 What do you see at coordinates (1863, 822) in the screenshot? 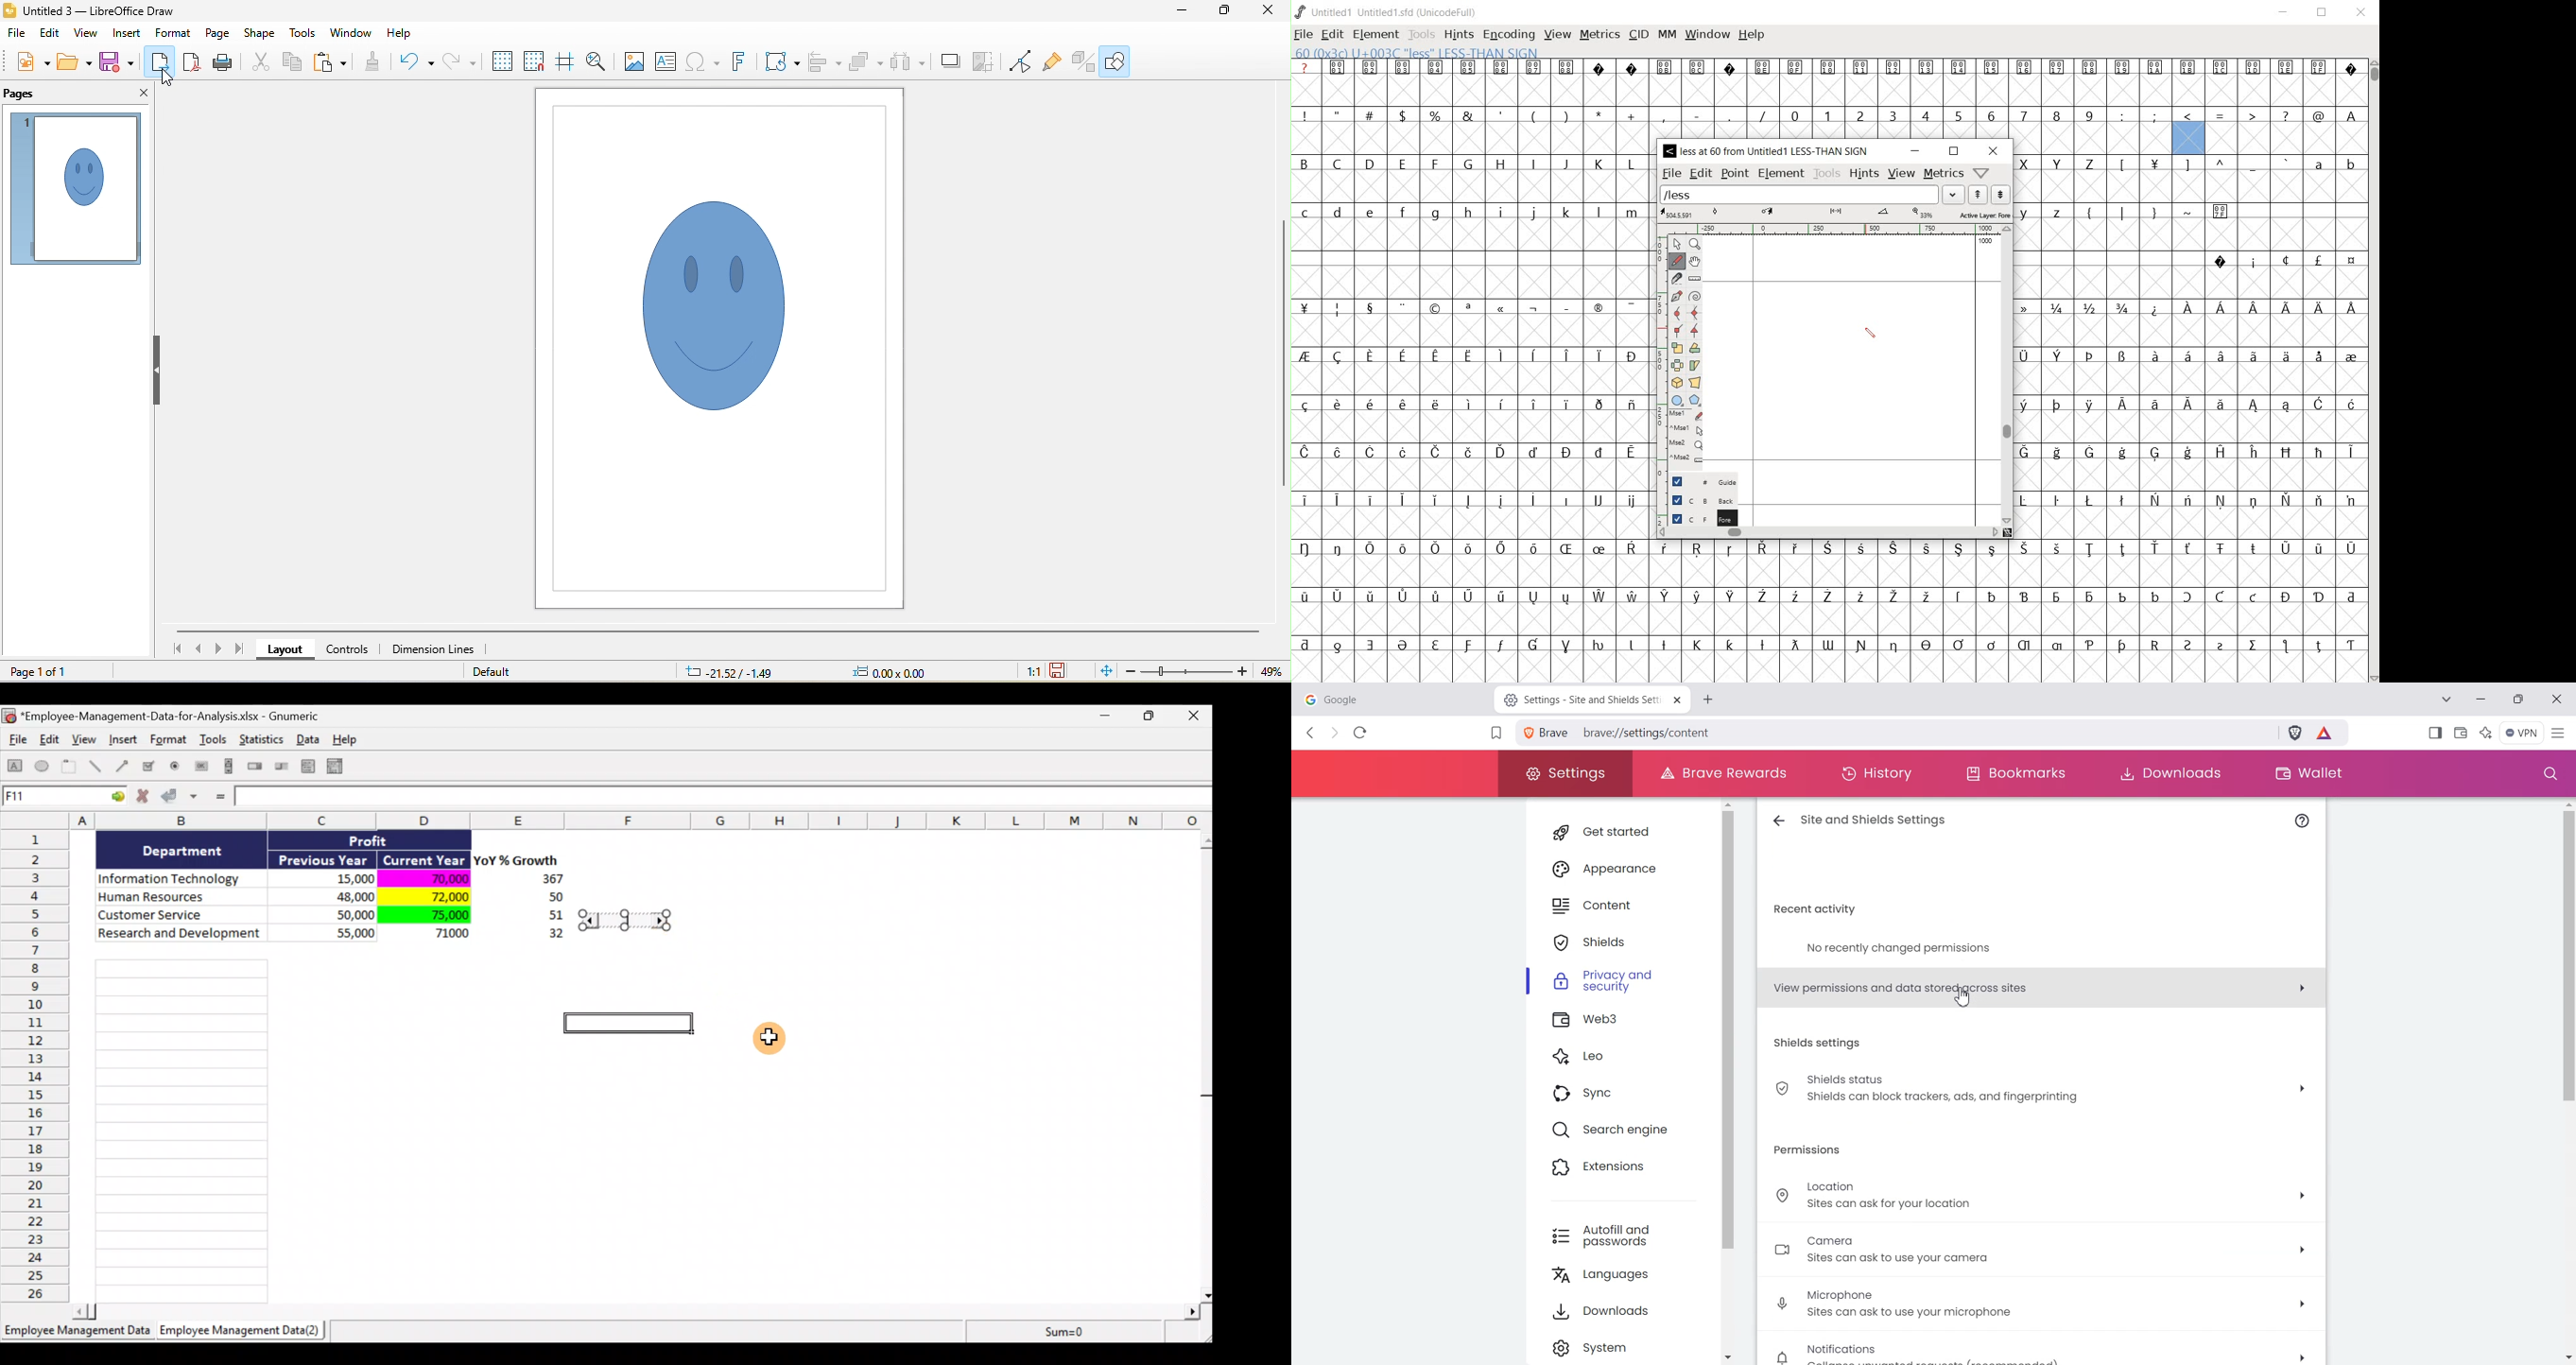
I see `Site and shield settings` at bounding box center [1863, 822].